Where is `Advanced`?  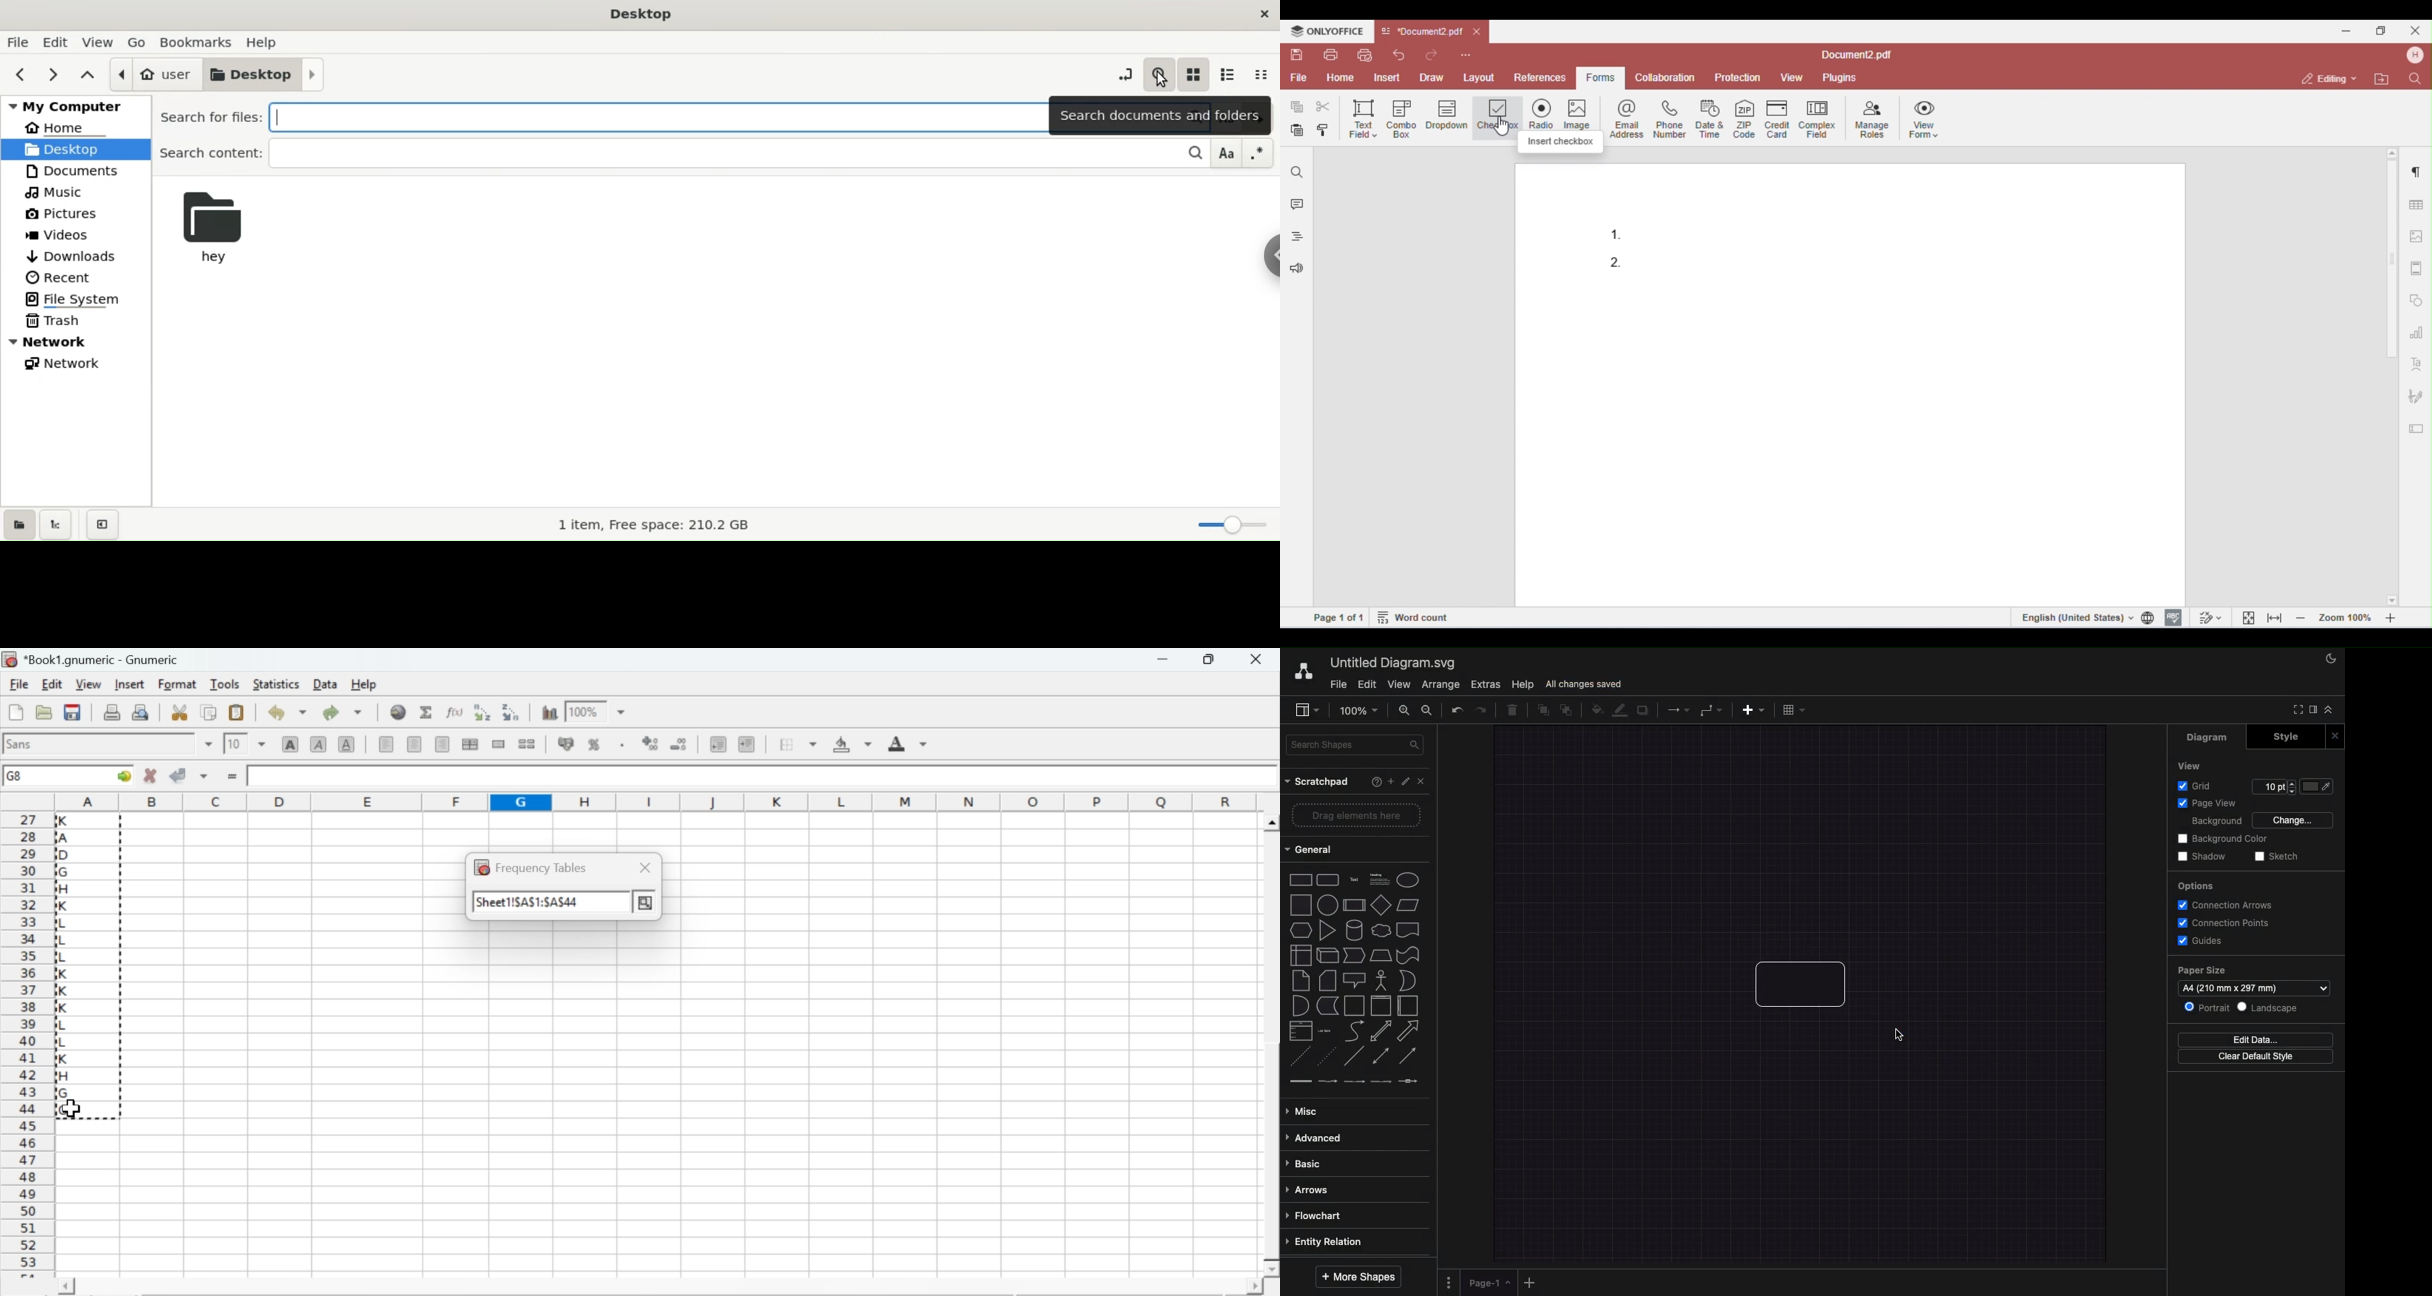
Advanced is located at coordinates (1316, 1139).